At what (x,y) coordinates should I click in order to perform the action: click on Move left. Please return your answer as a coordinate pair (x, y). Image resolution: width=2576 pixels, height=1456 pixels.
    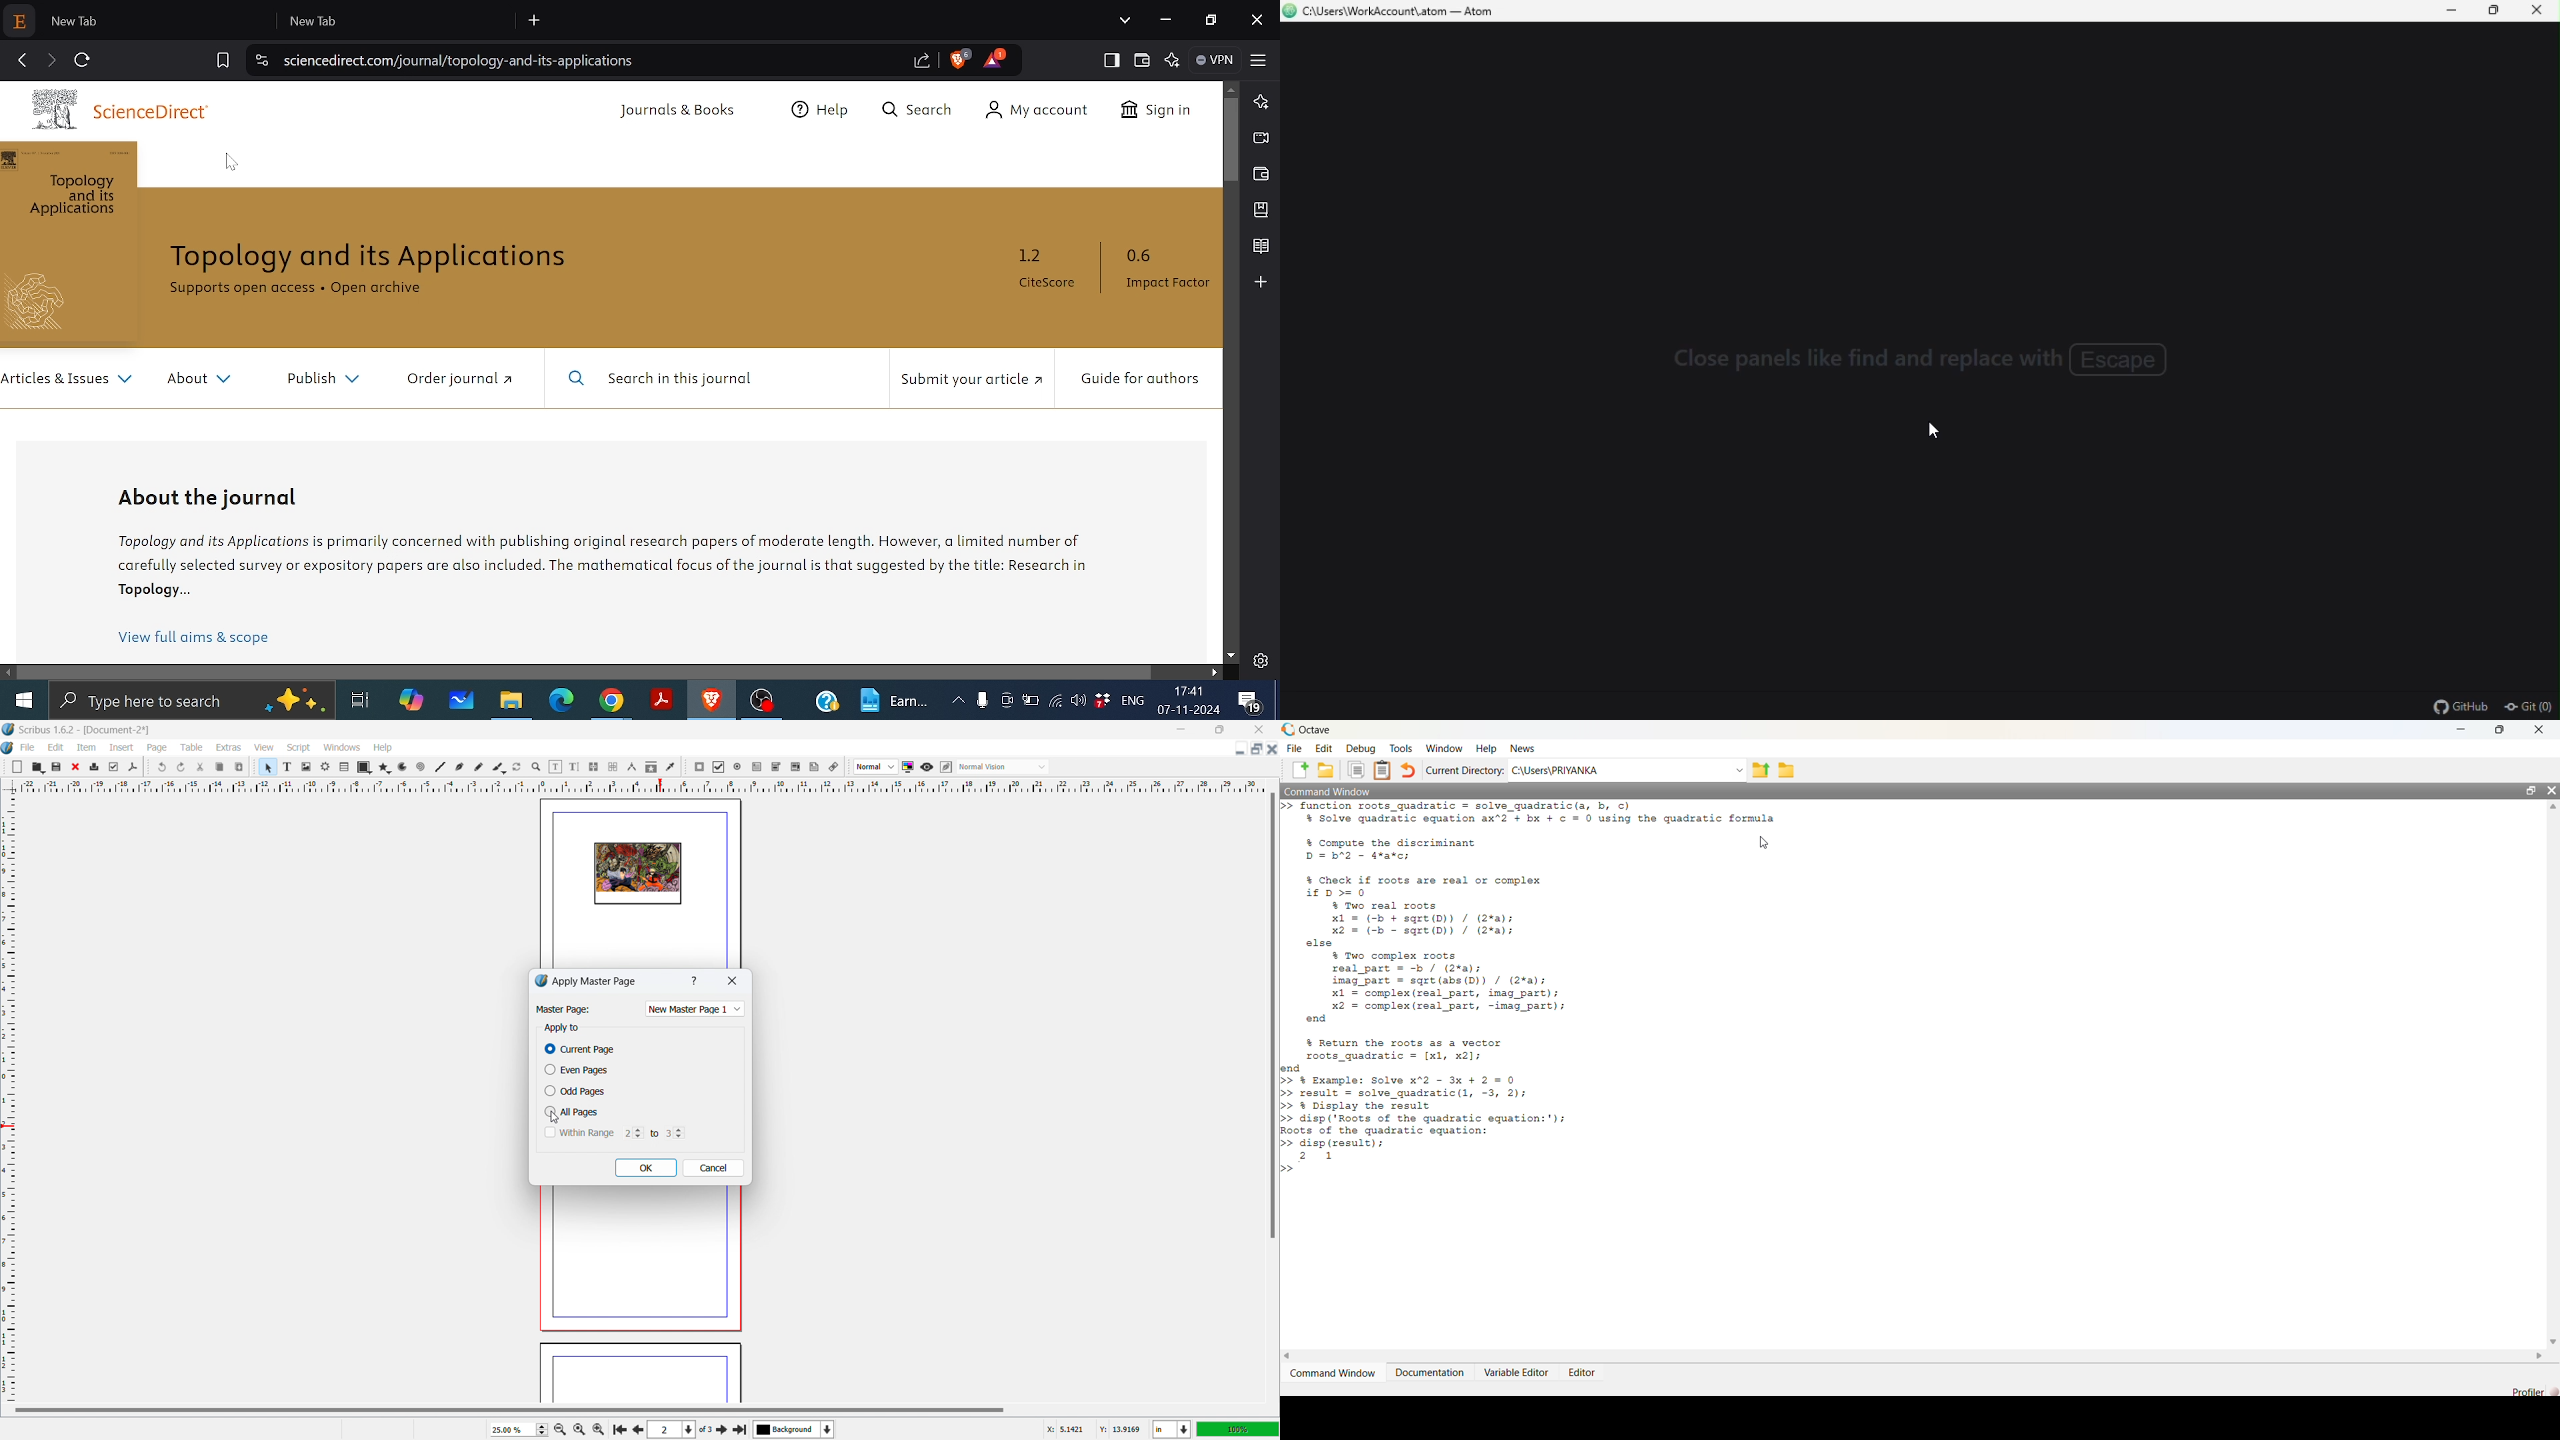
    Looking at the image, I should click on (10, 672).